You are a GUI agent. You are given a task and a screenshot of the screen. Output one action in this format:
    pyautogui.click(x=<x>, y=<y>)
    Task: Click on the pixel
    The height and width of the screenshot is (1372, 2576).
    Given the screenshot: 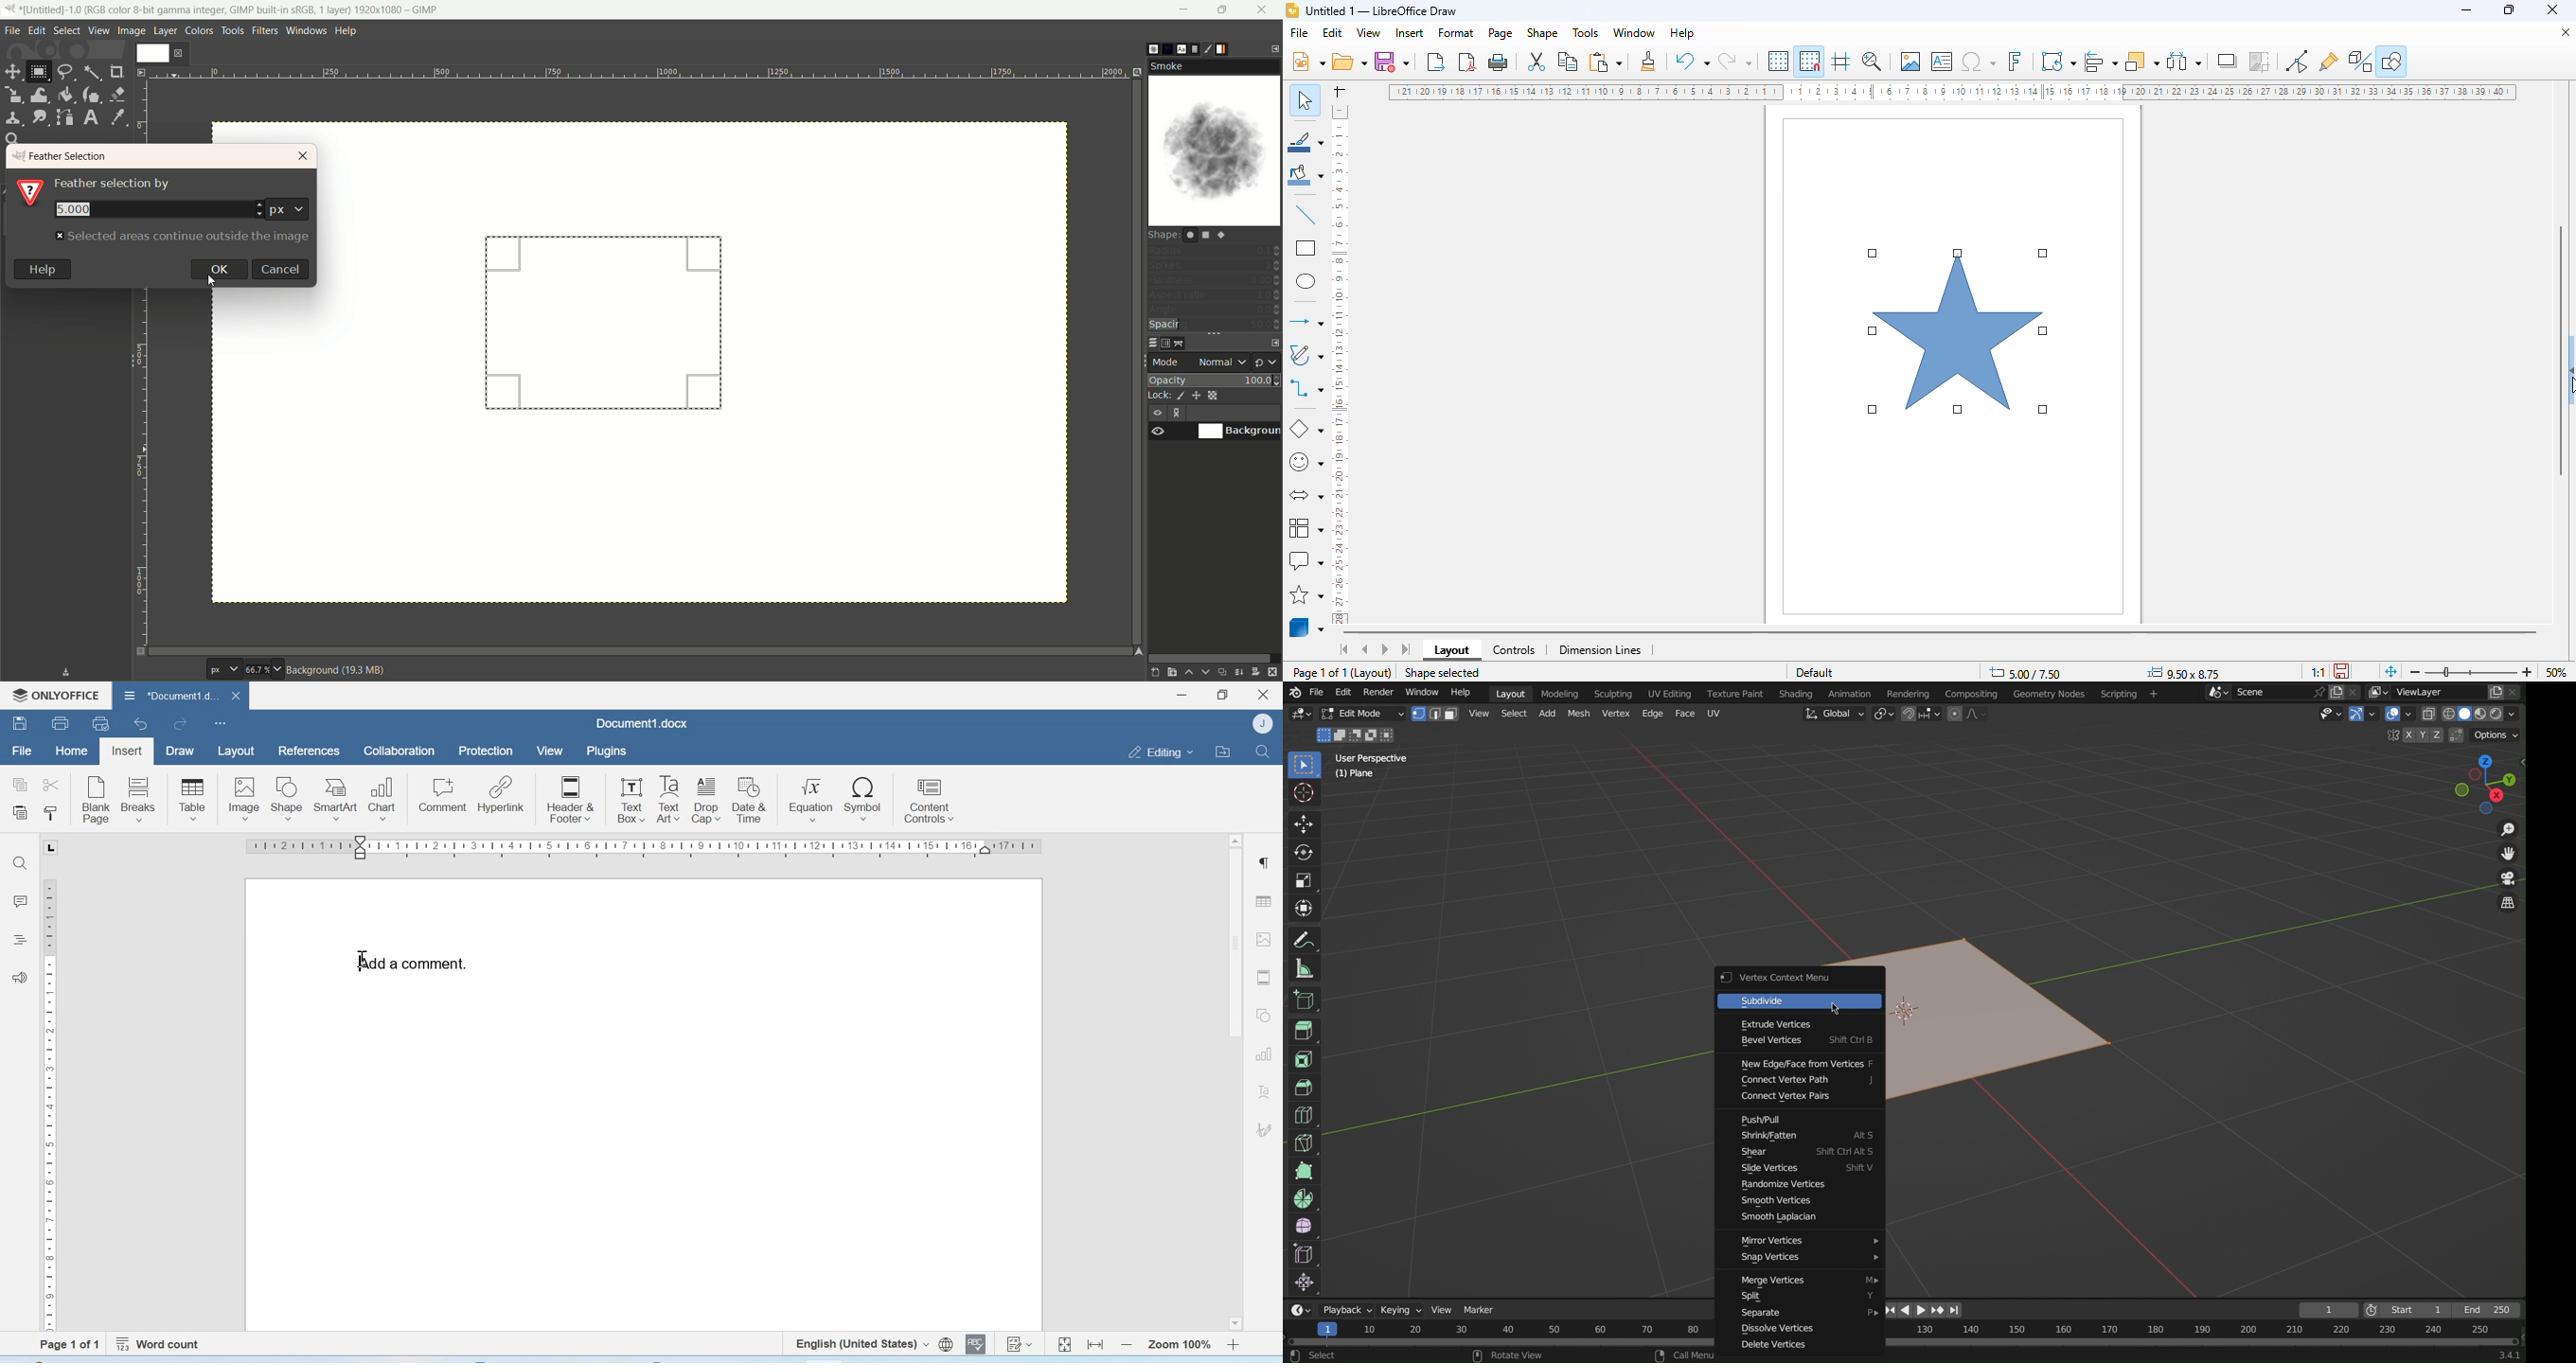 What is the action you would take?
    pyautogui.click(x=286, y=208)
    